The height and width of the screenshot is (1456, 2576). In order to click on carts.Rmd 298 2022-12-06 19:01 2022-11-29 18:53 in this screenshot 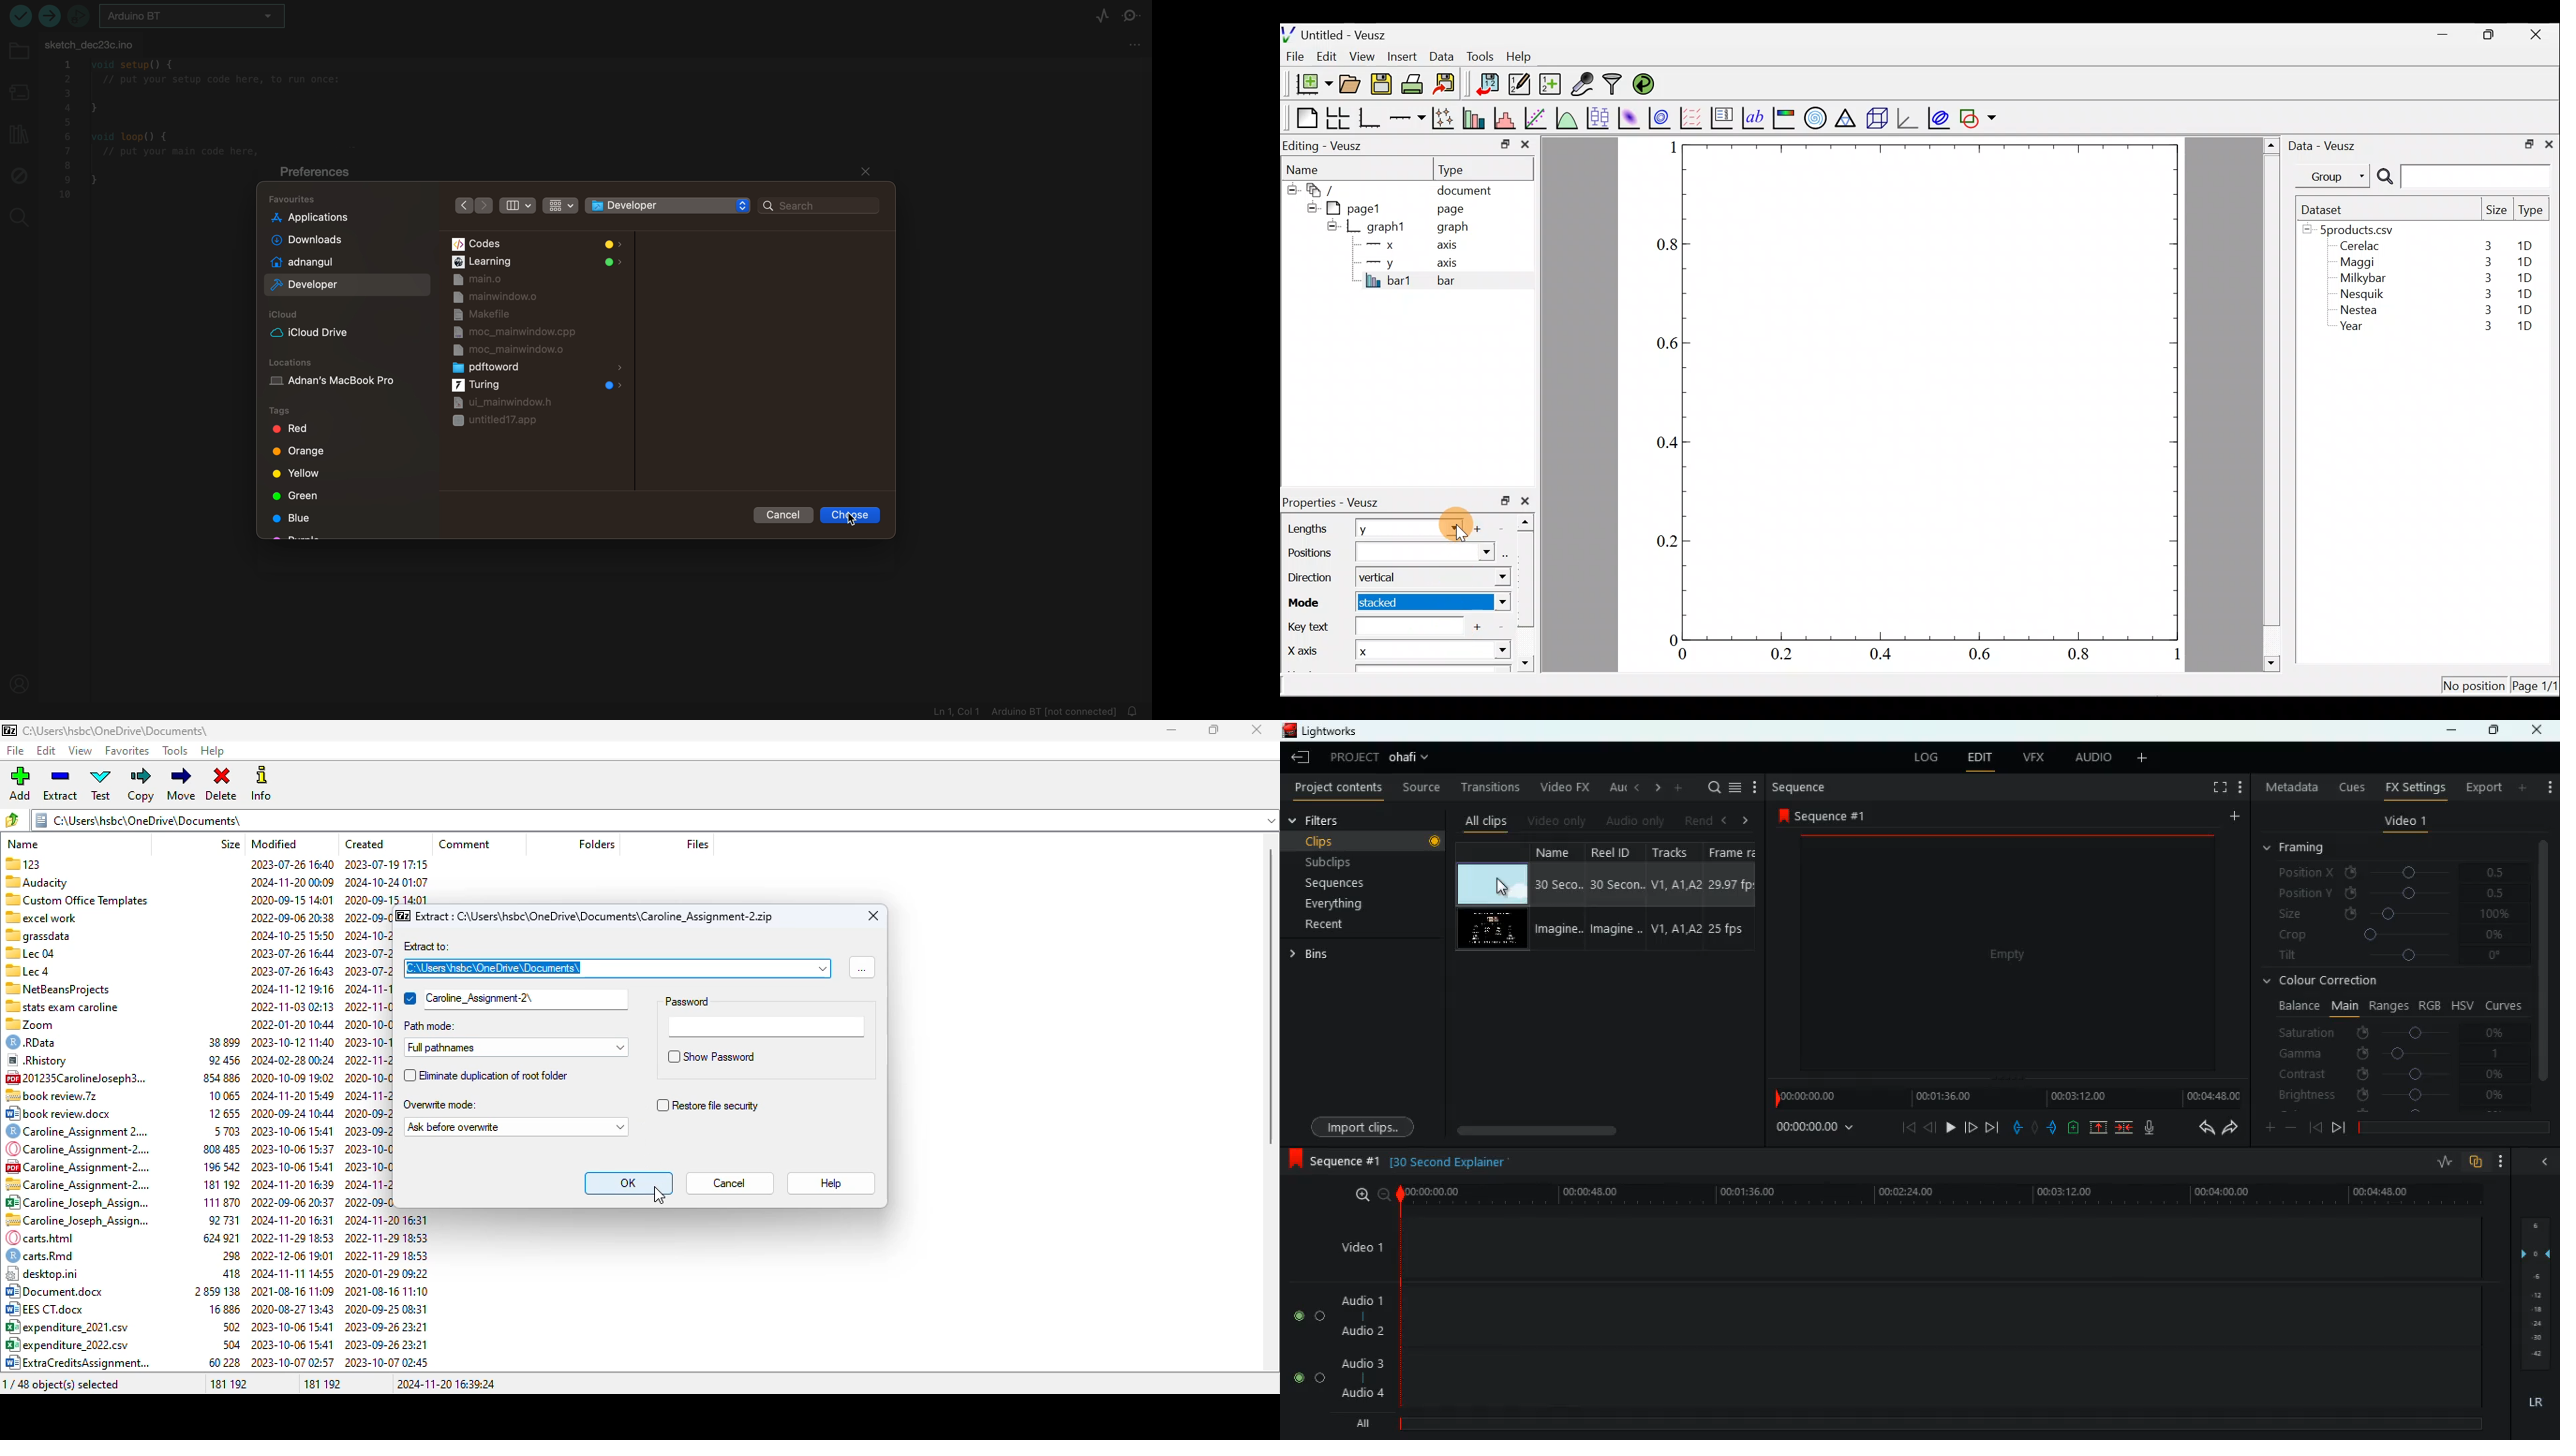, I will do `click(216, 1256)`.